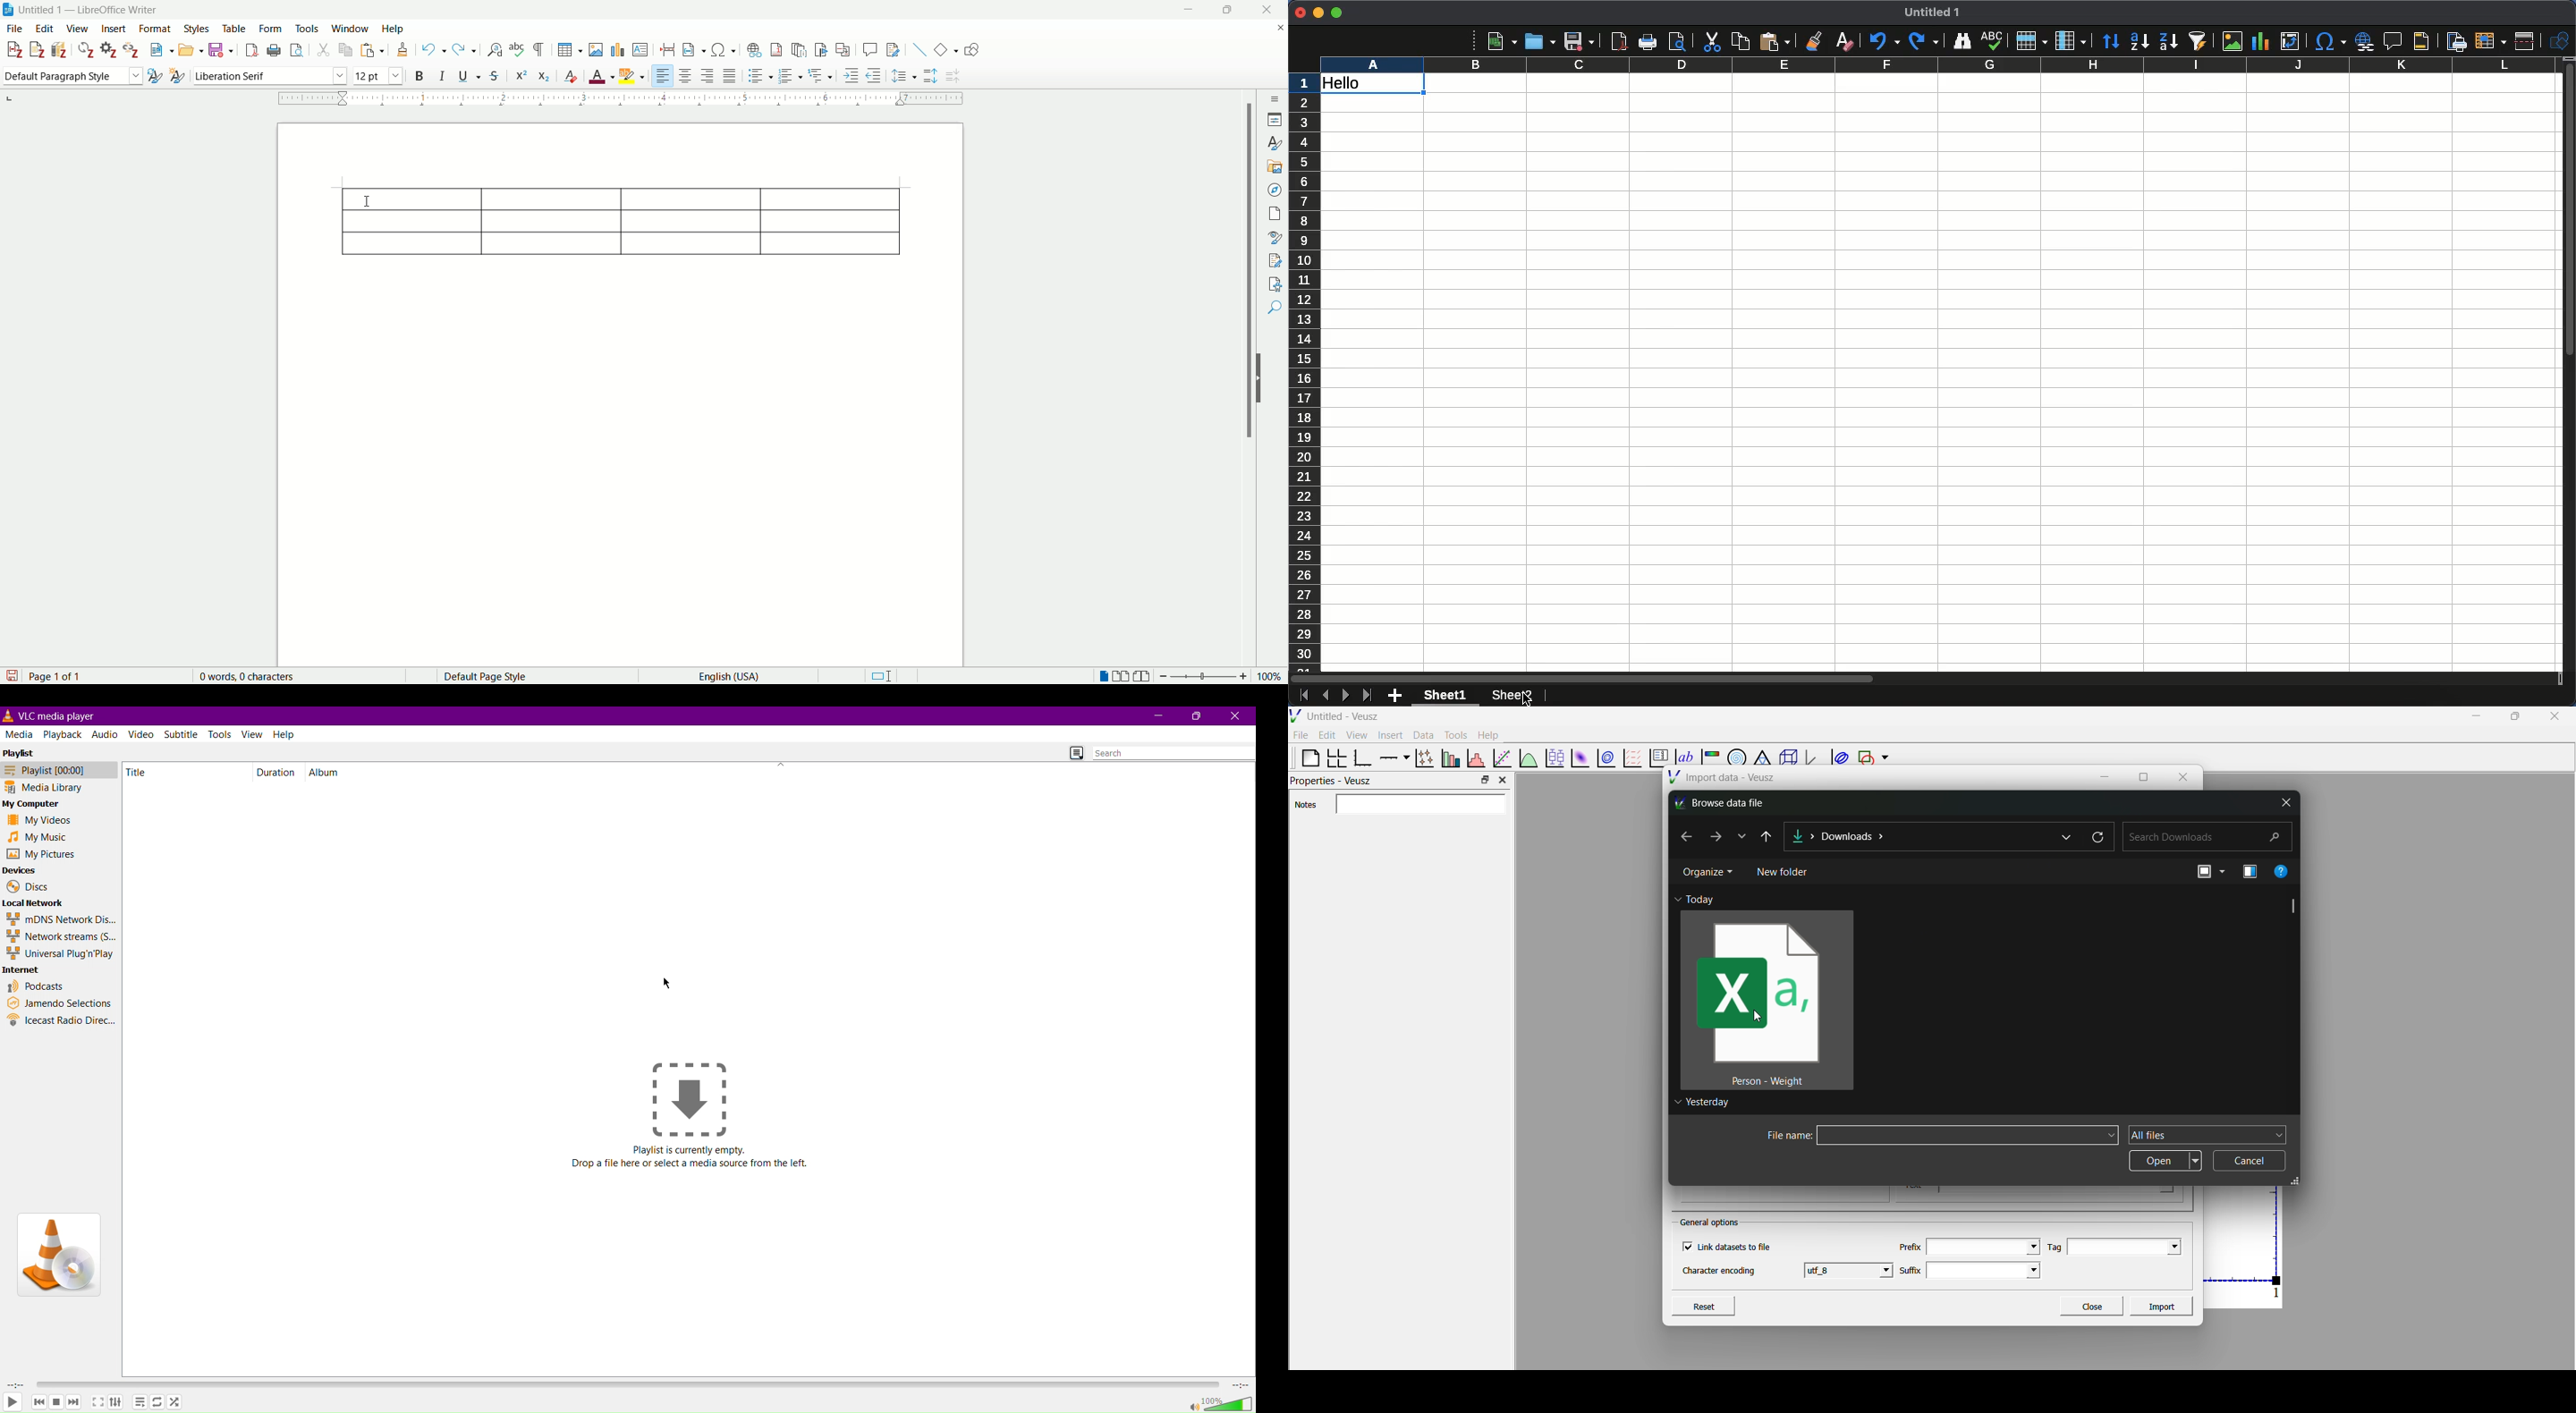 Image resolution: width=2576 pixels, height=1428 pixels. Describe the element at coordinates (267, 76) in the screenshot. I see `font name` at that location.